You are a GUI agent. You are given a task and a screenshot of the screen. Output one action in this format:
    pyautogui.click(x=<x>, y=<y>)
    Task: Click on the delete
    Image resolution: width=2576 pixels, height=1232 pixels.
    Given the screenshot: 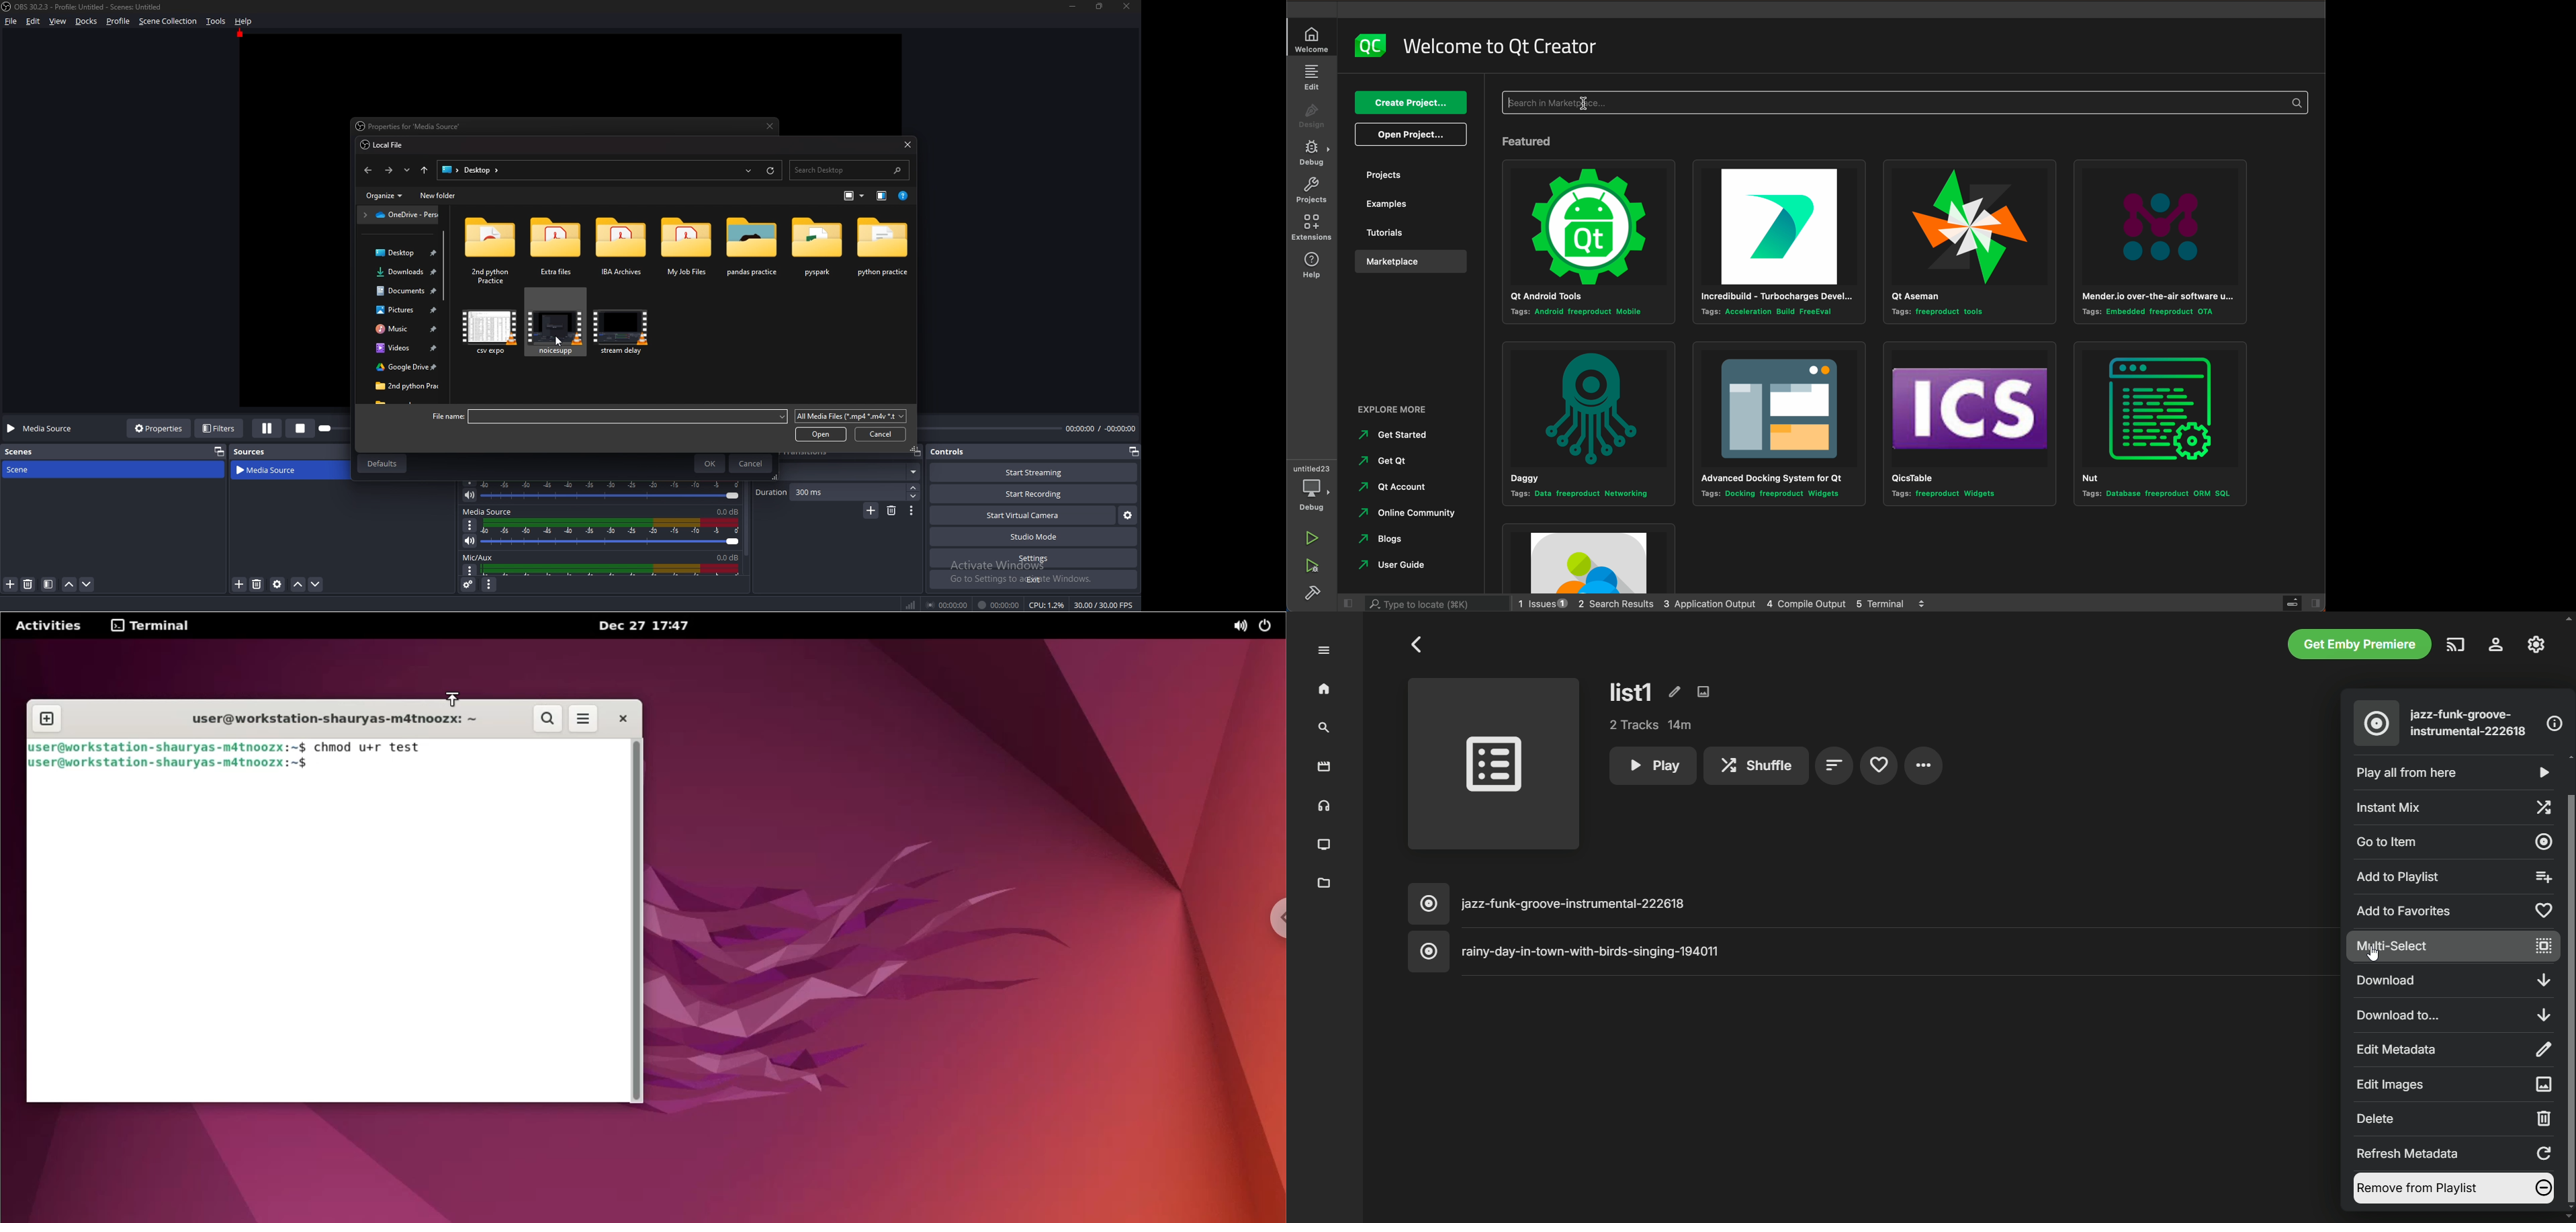 What is the action you would take?
    pyautogui.click(x=2454, y=1118)
    